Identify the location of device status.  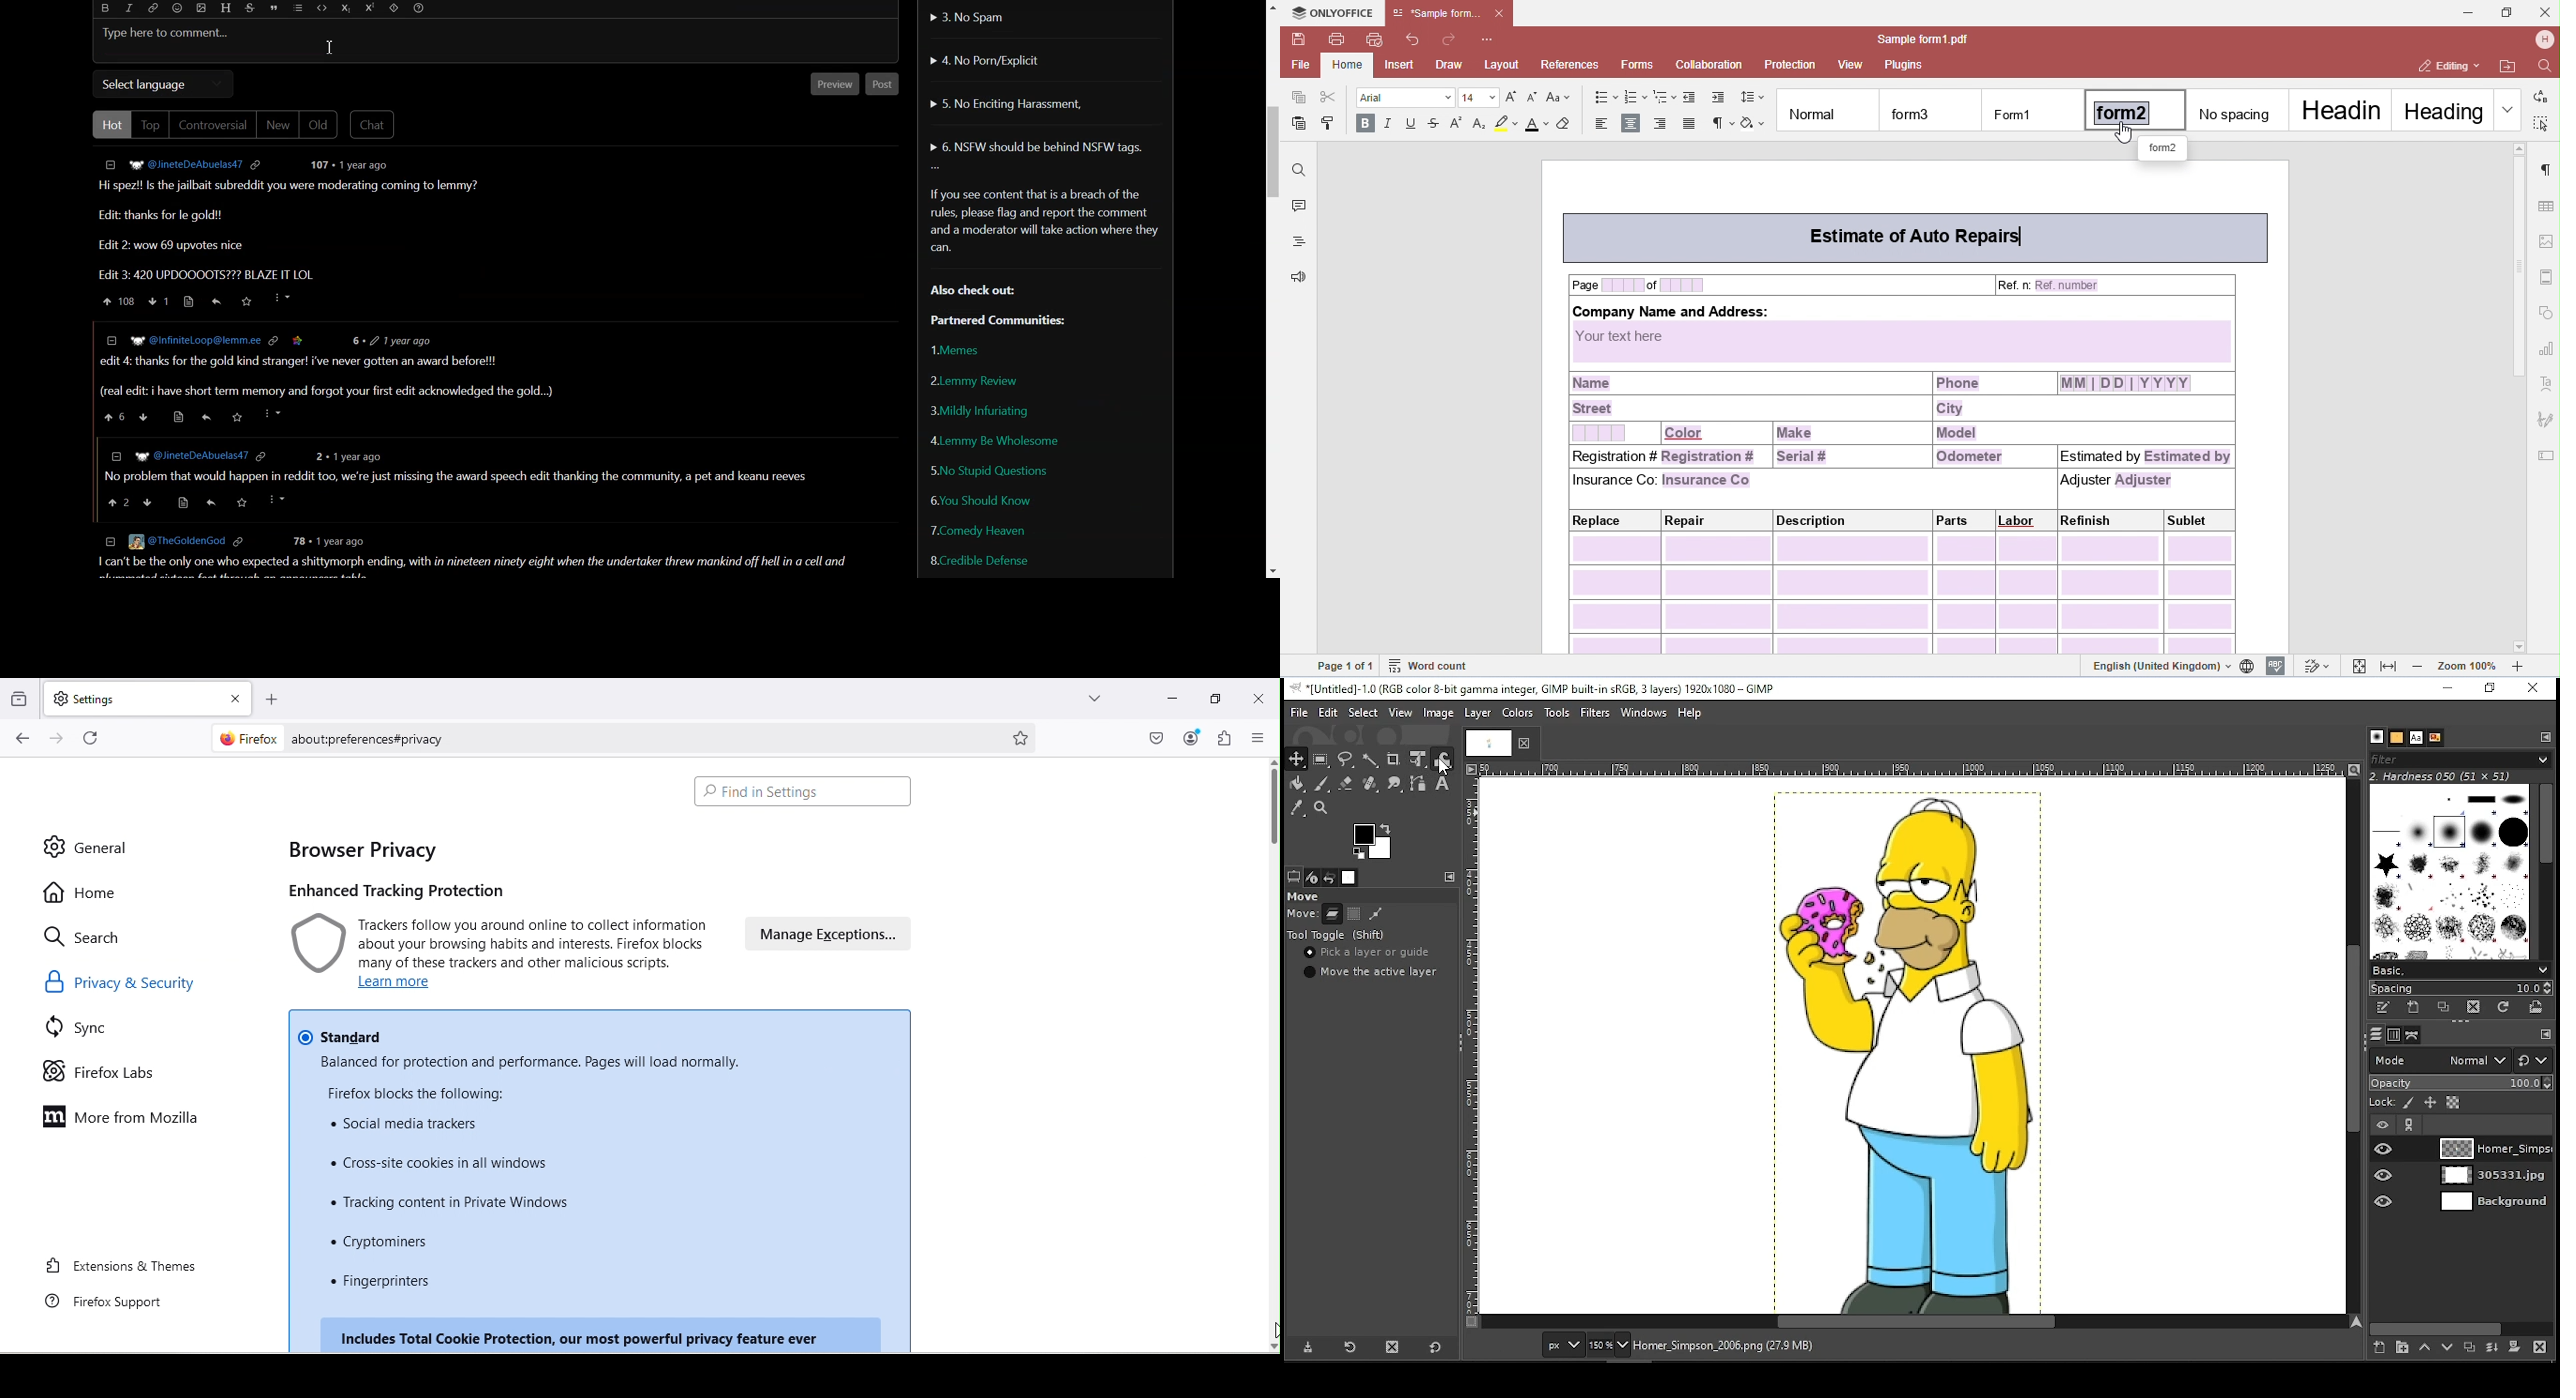
(1313, 878).